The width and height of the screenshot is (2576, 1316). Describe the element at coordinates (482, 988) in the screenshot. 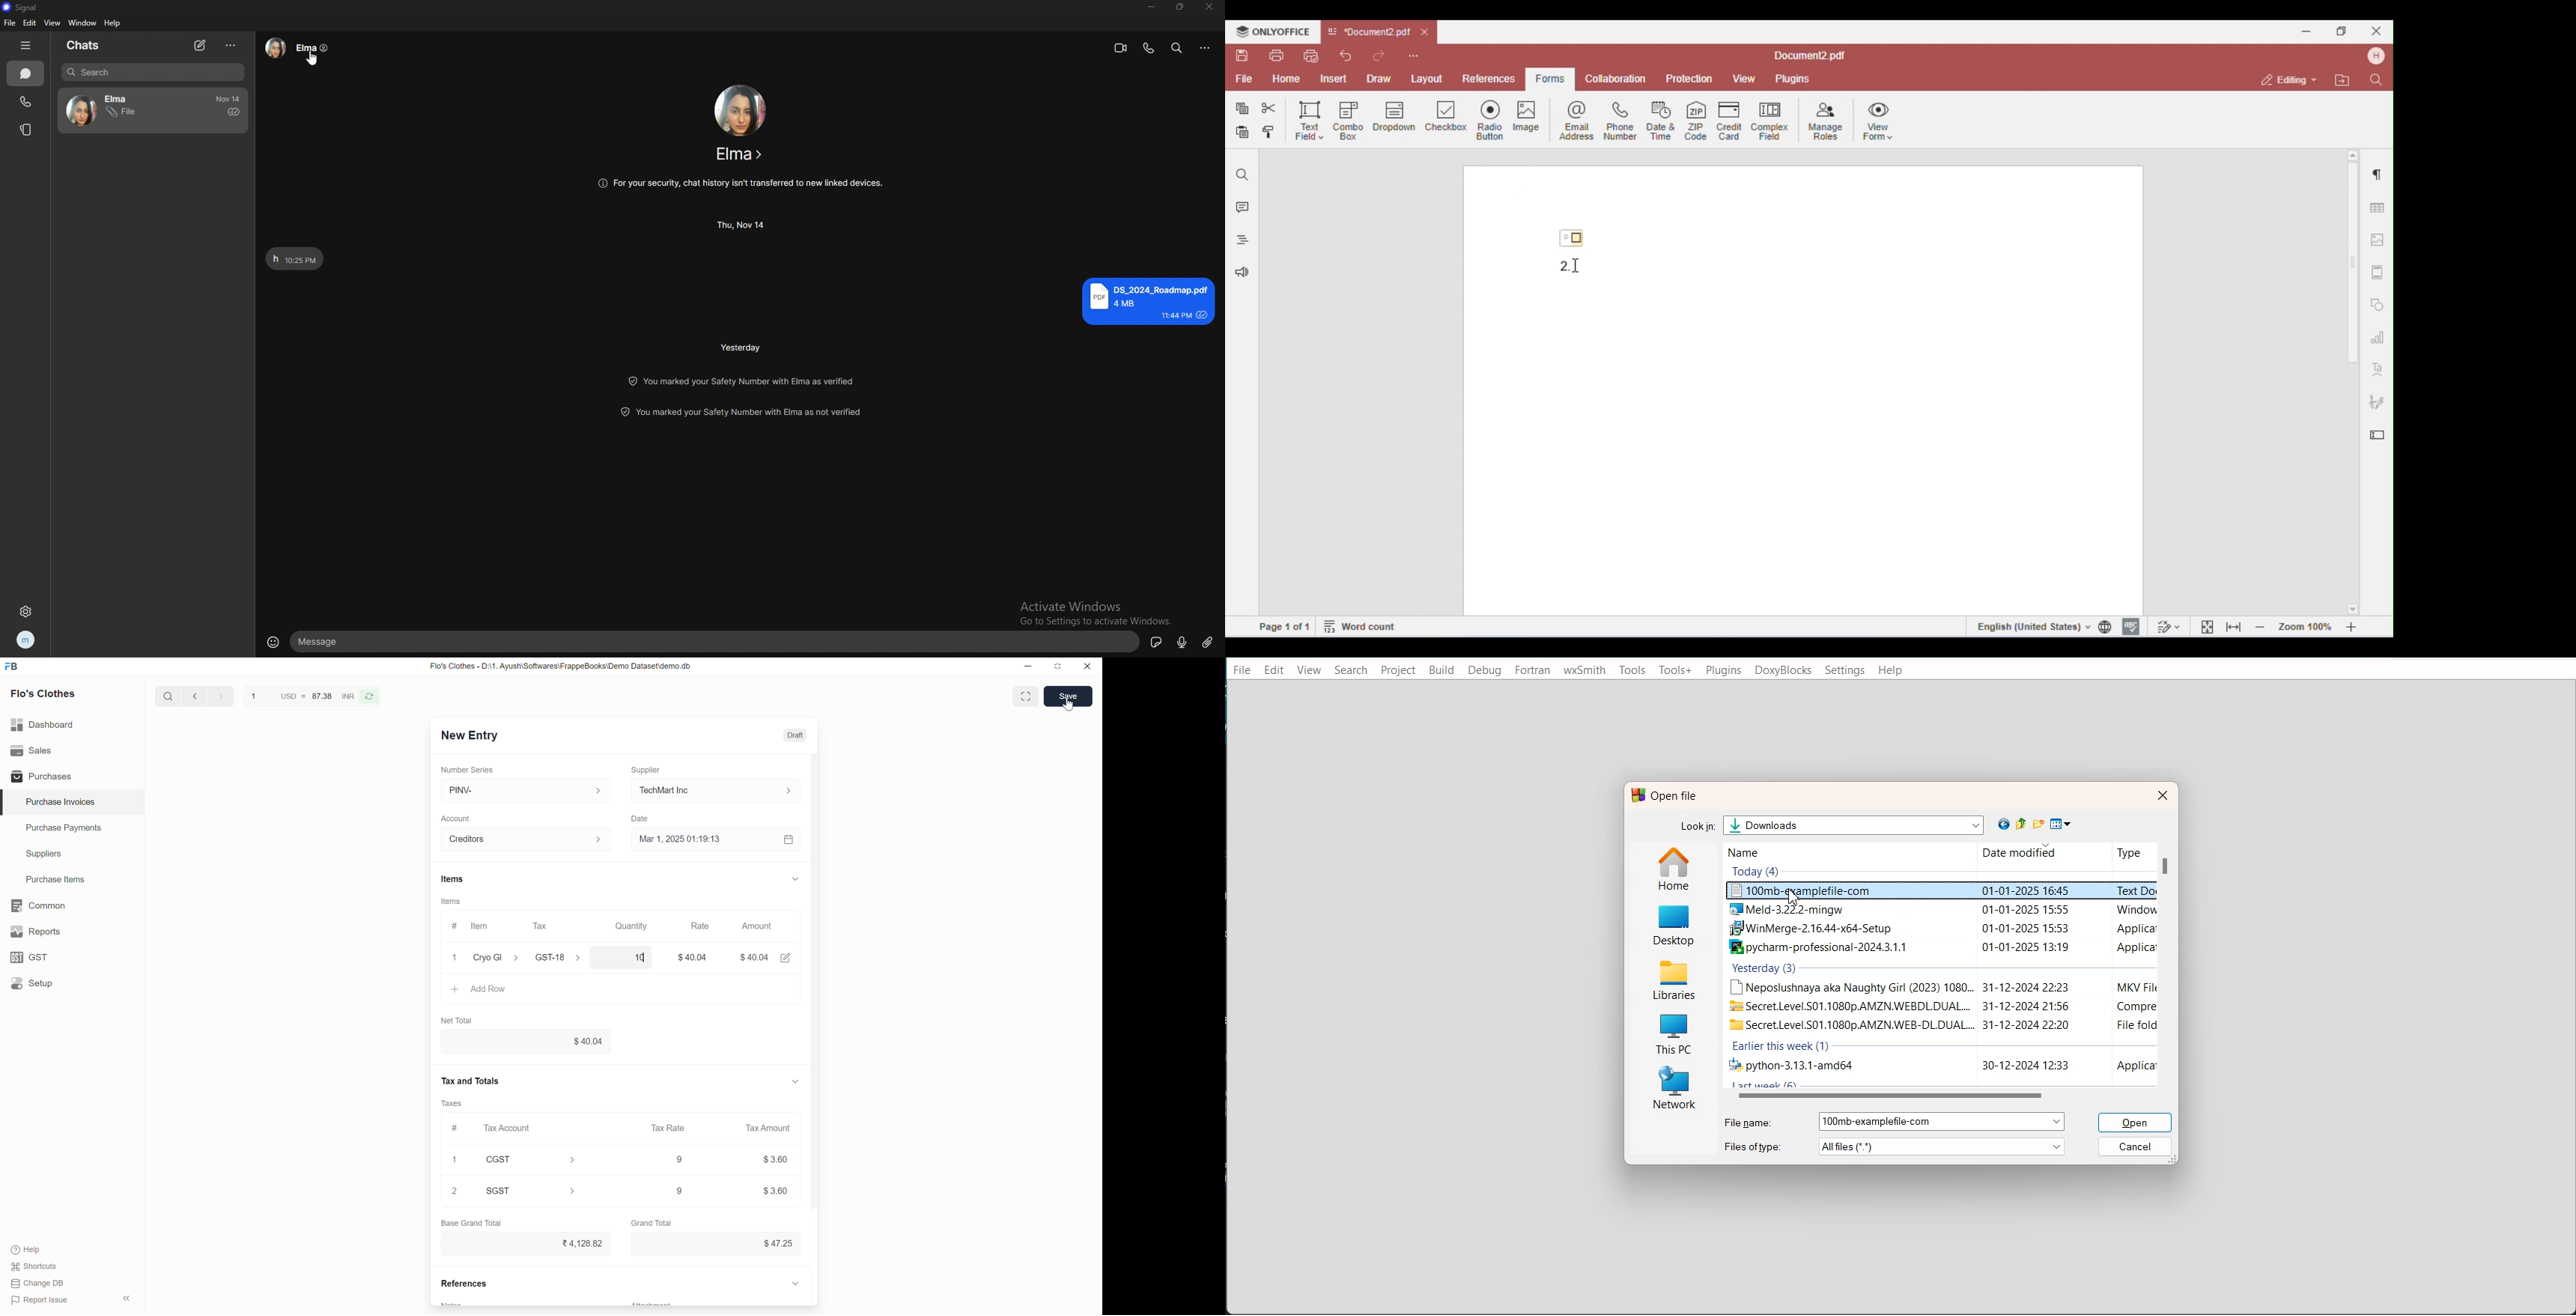

I see `+ Add Row` at that location.